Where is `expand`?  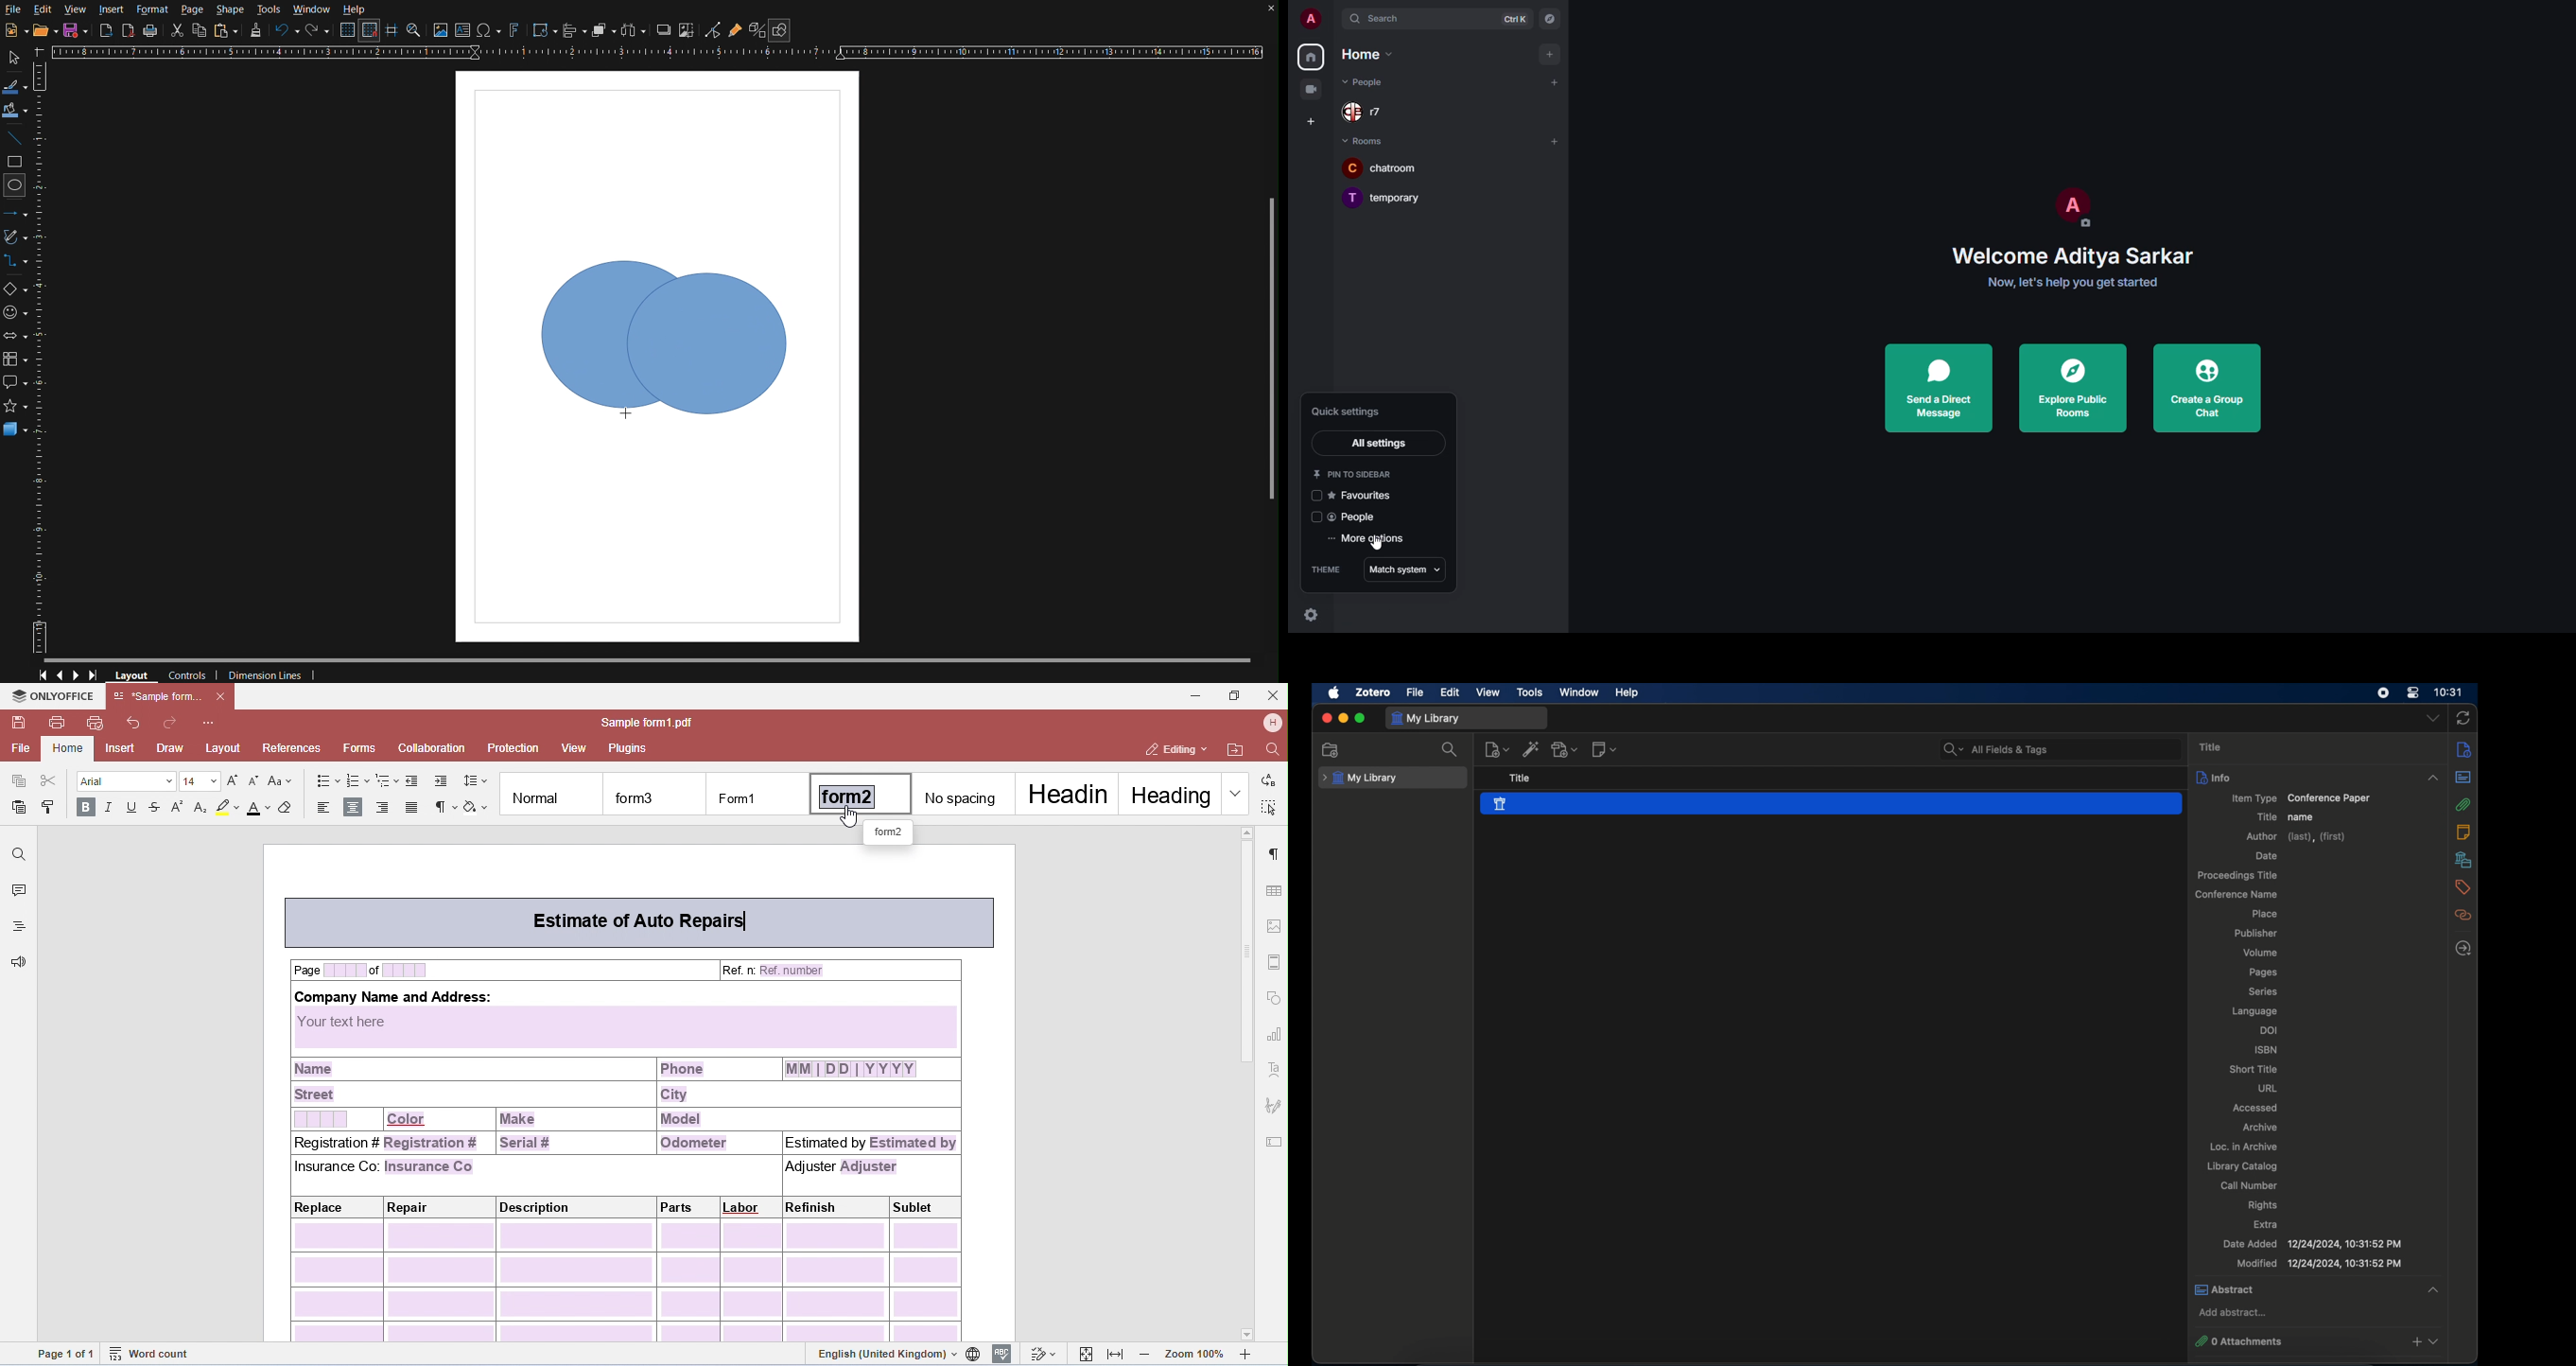 expand is located at coordinates (1336, 19).